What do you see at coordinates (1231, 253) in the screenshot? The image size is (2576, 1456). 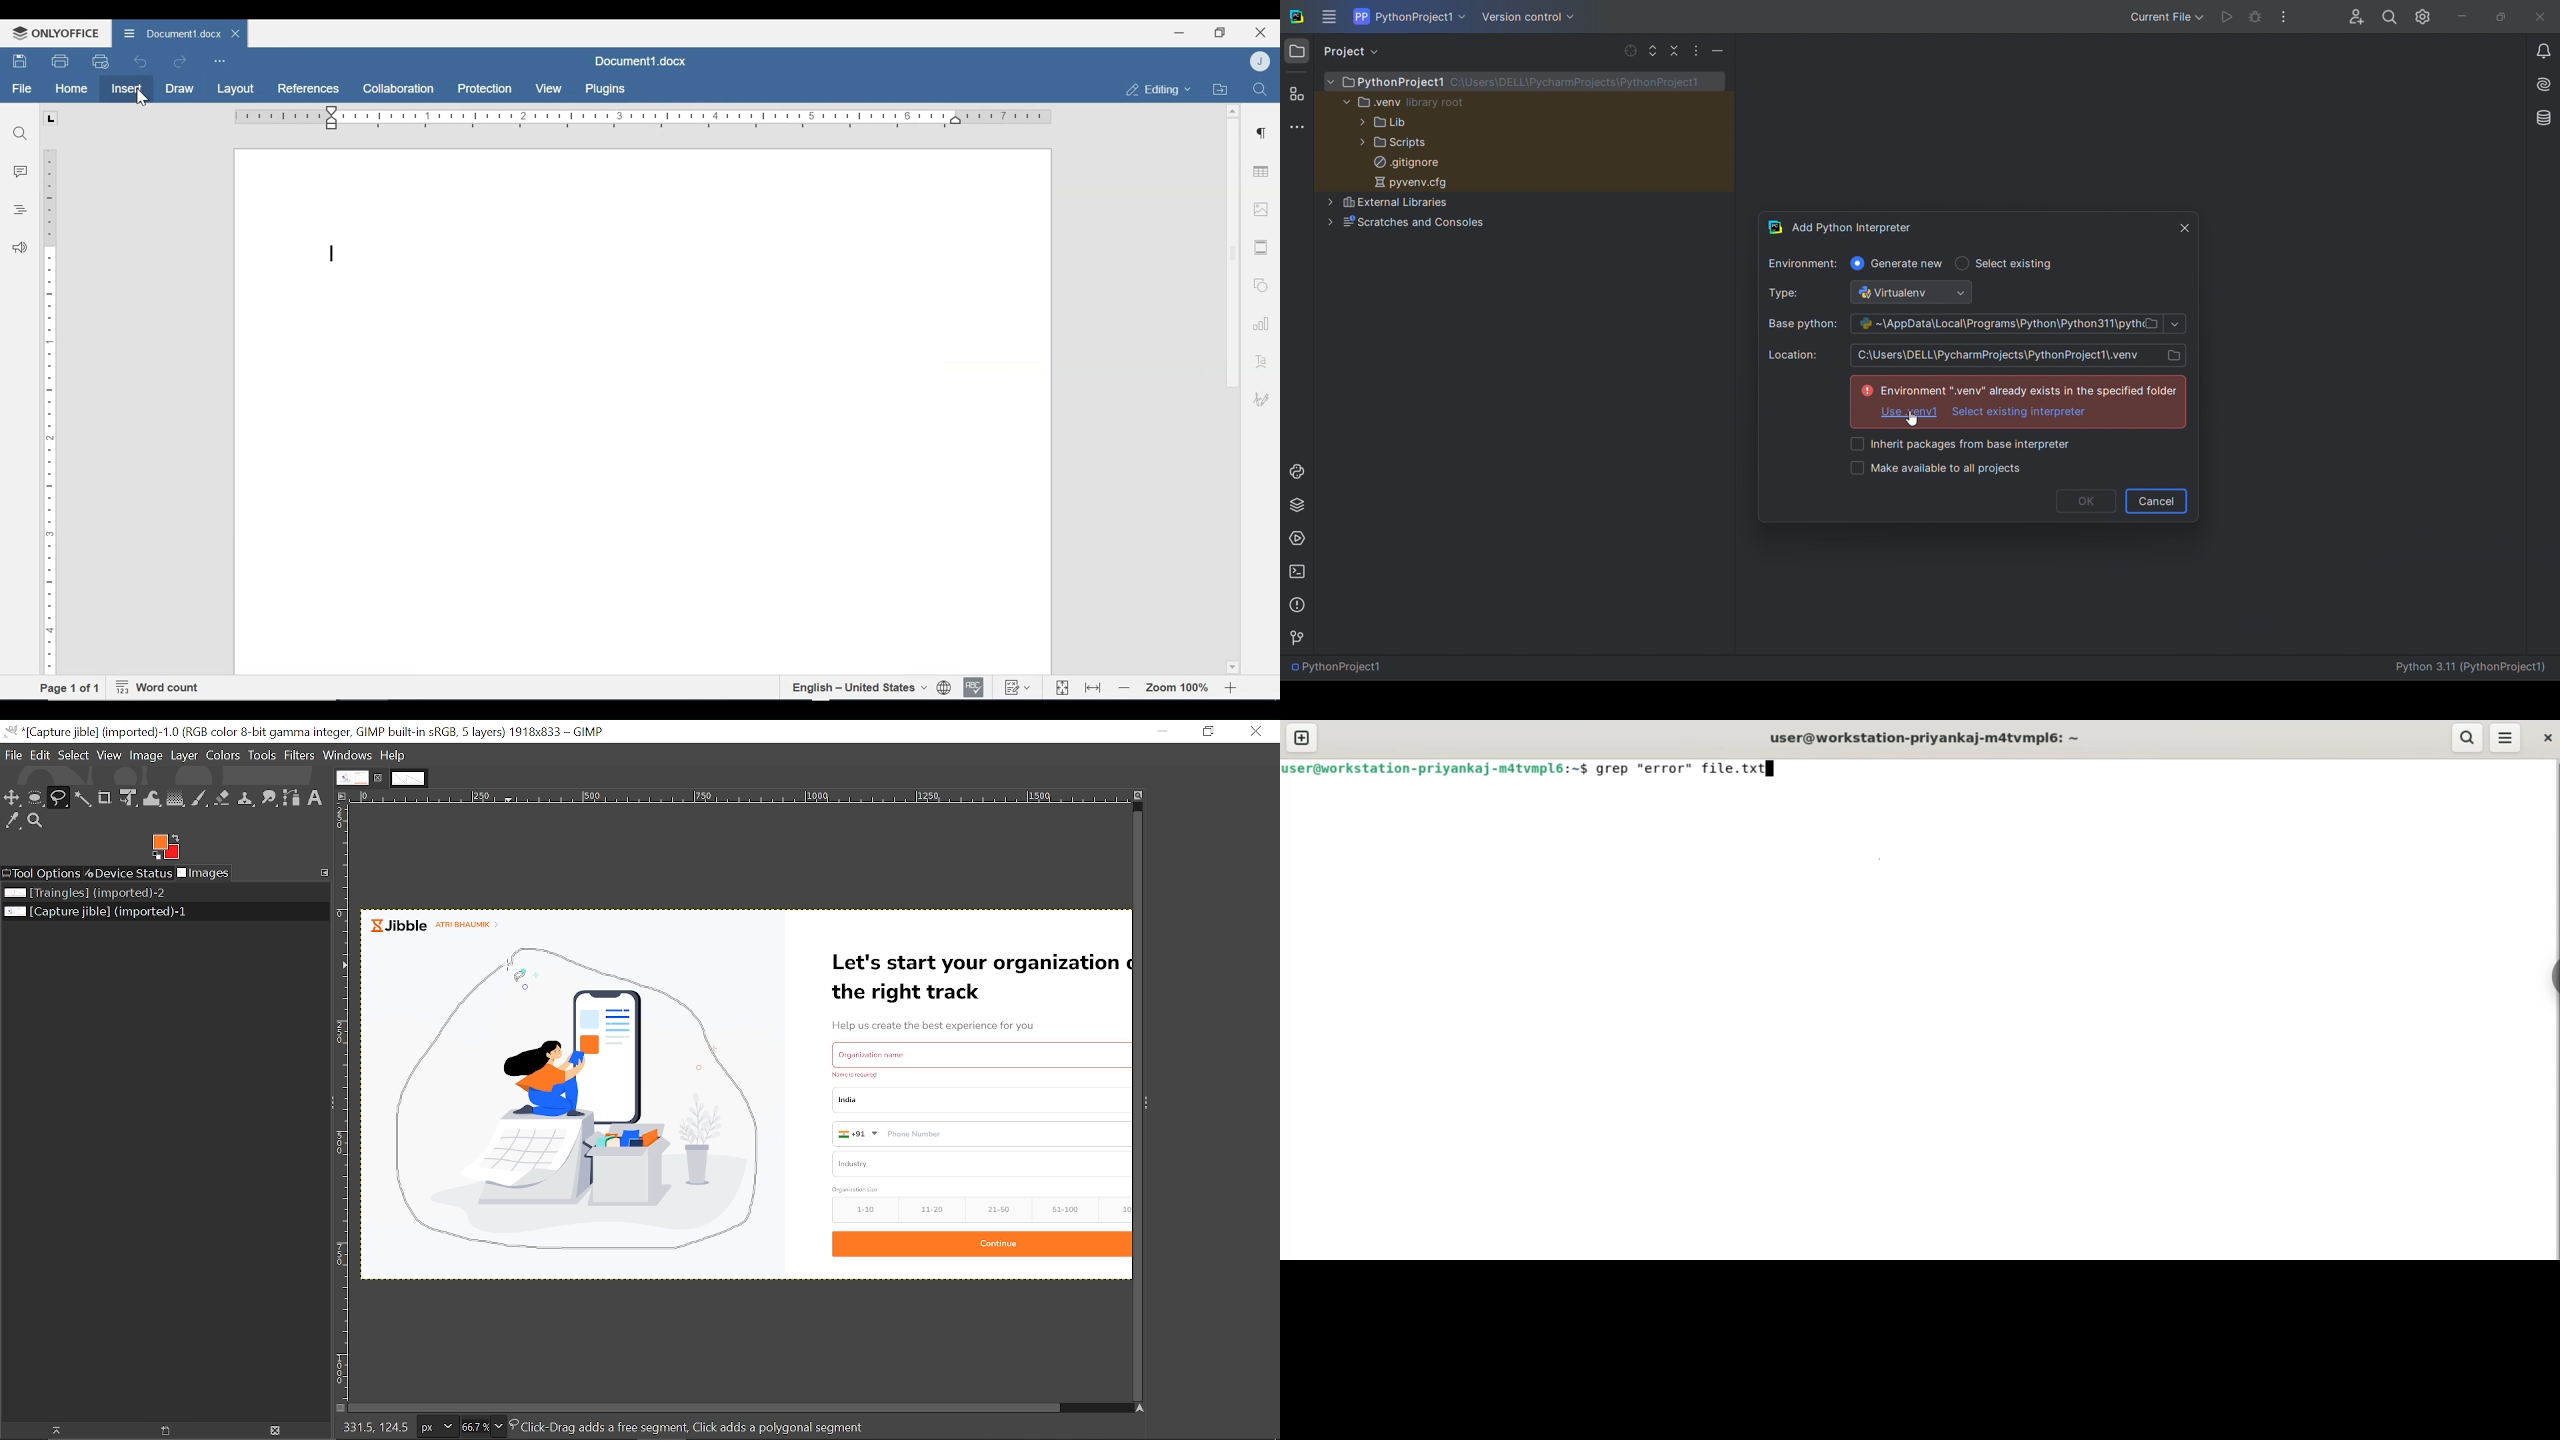 I see `Scroll bar` at bounding box center [1231, 253].